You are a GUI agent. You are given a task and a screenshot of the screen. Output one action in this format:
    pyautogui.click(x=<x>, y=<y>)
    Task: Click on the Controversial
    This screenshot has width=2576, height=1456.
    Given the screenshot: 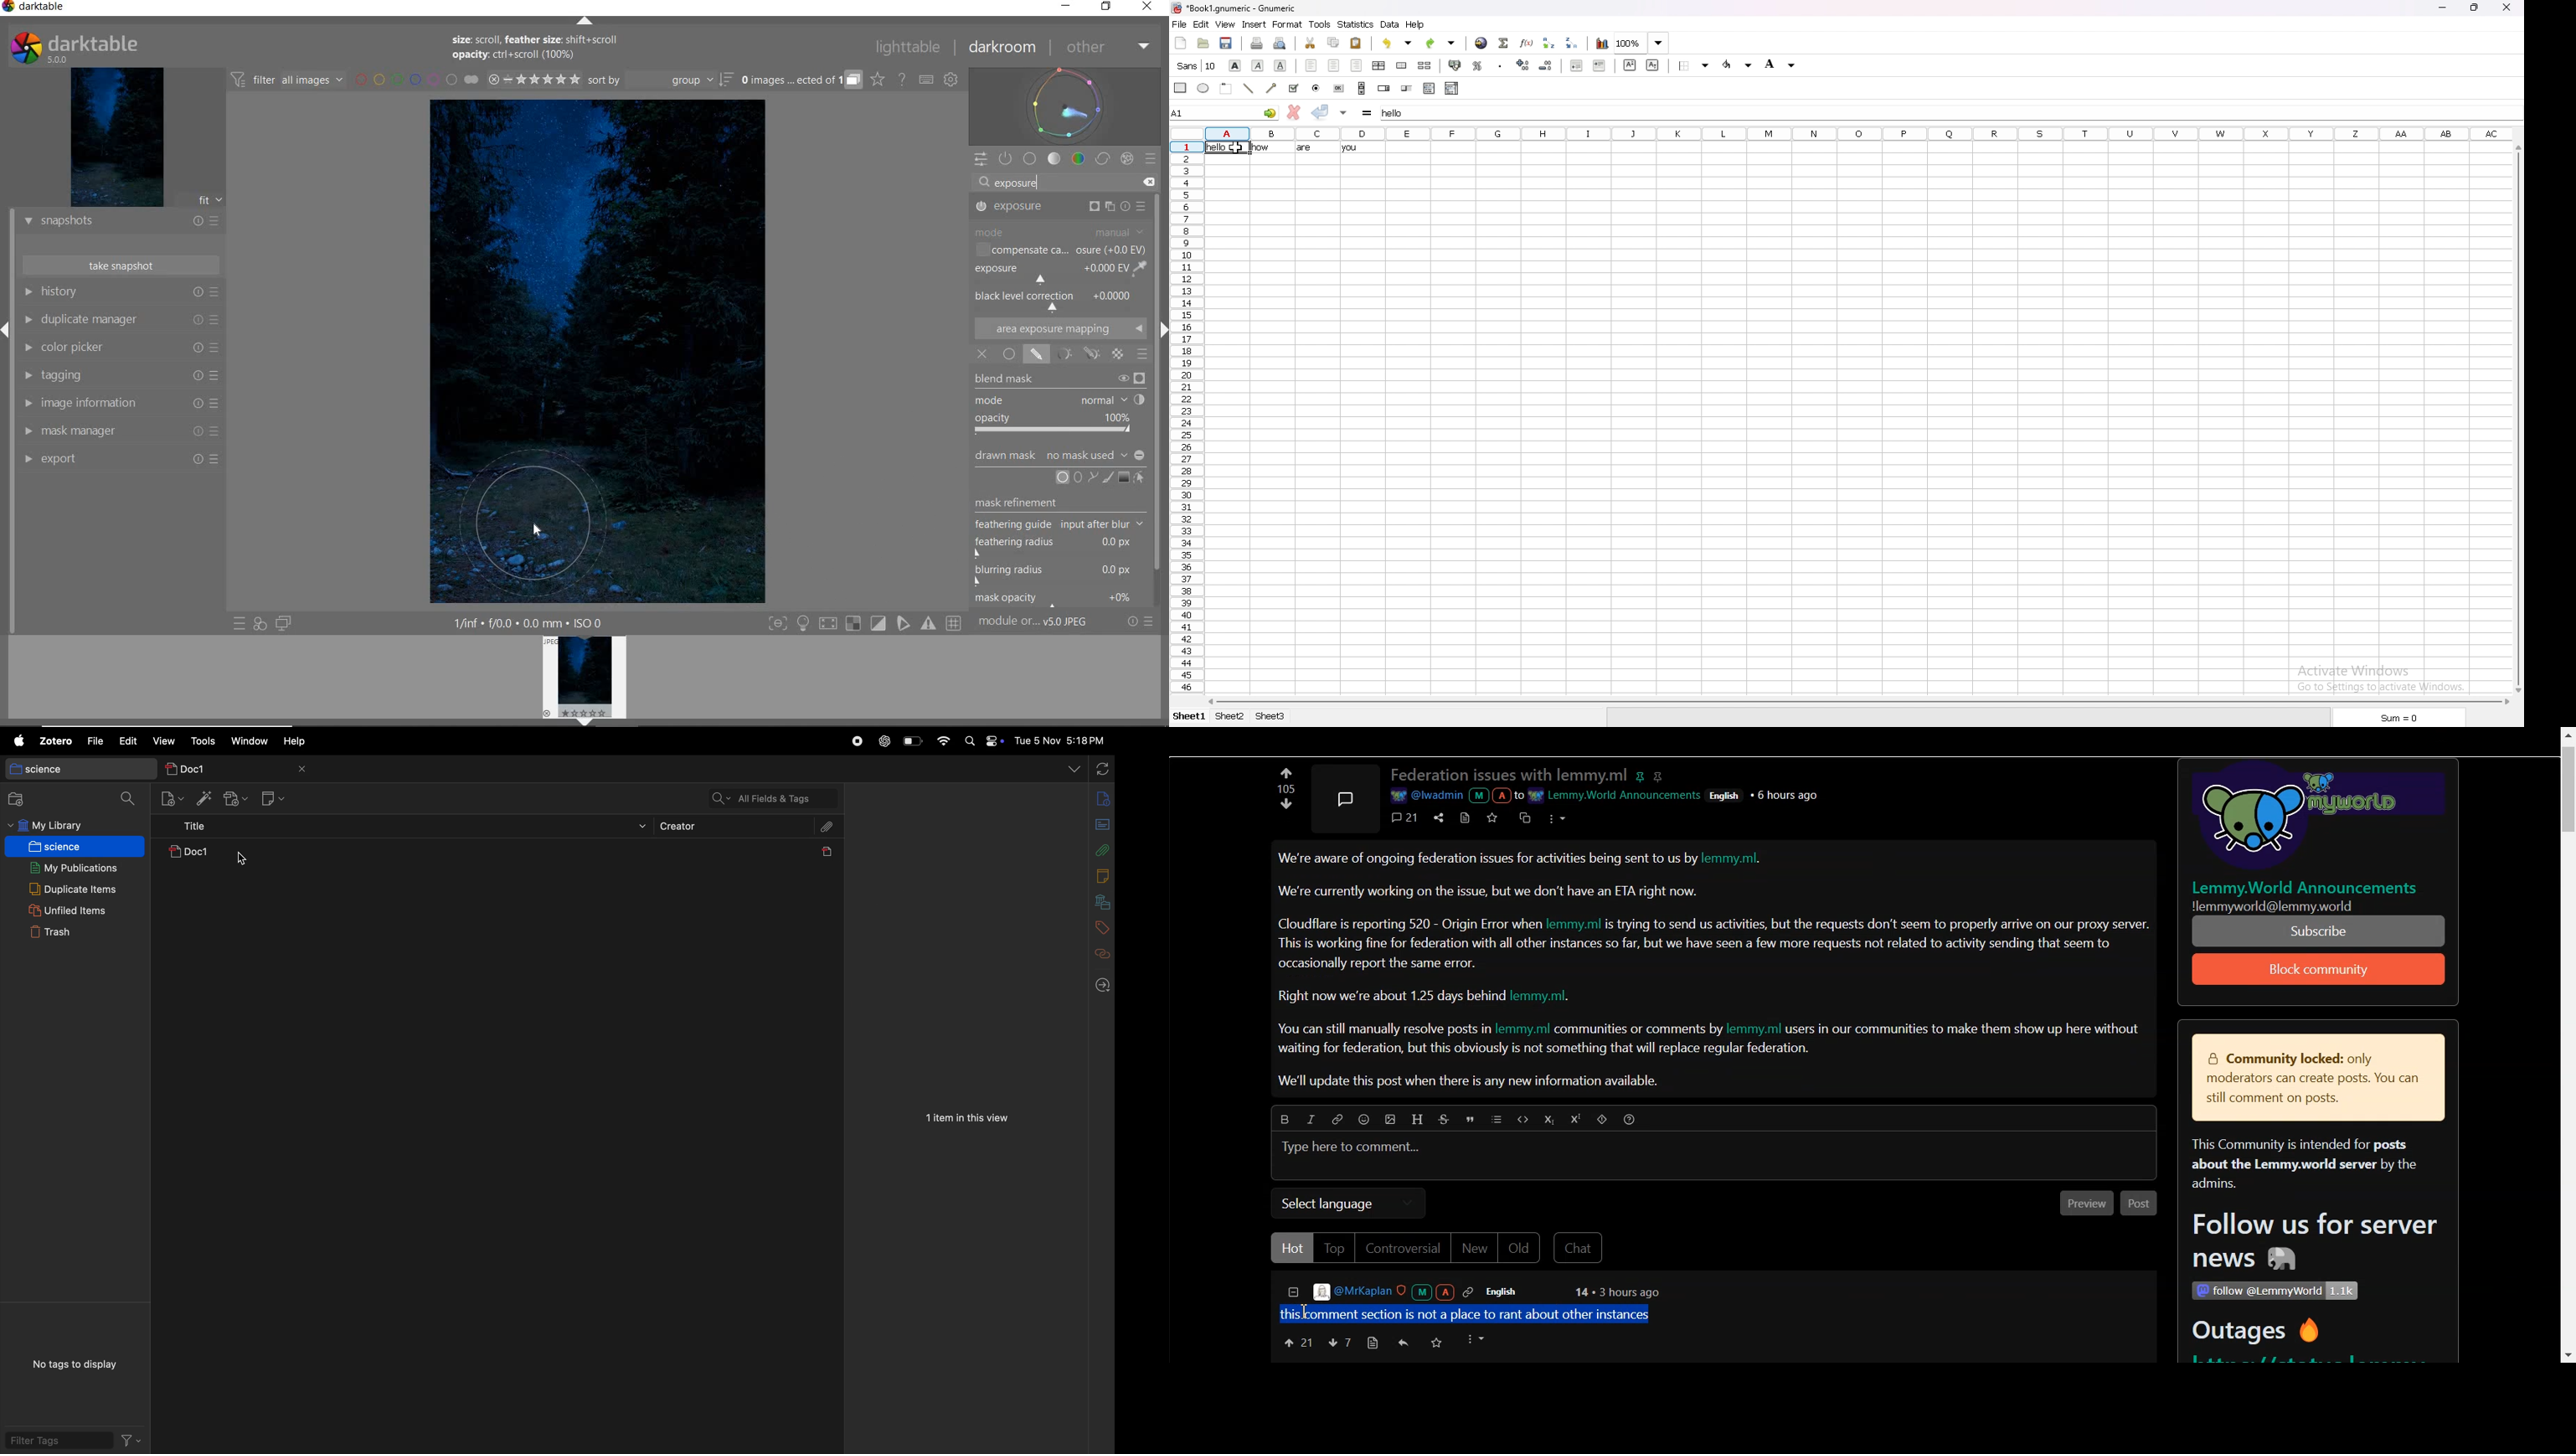 What is the action you would take?
    pyautogui.click(x=1402, y=1249)
    